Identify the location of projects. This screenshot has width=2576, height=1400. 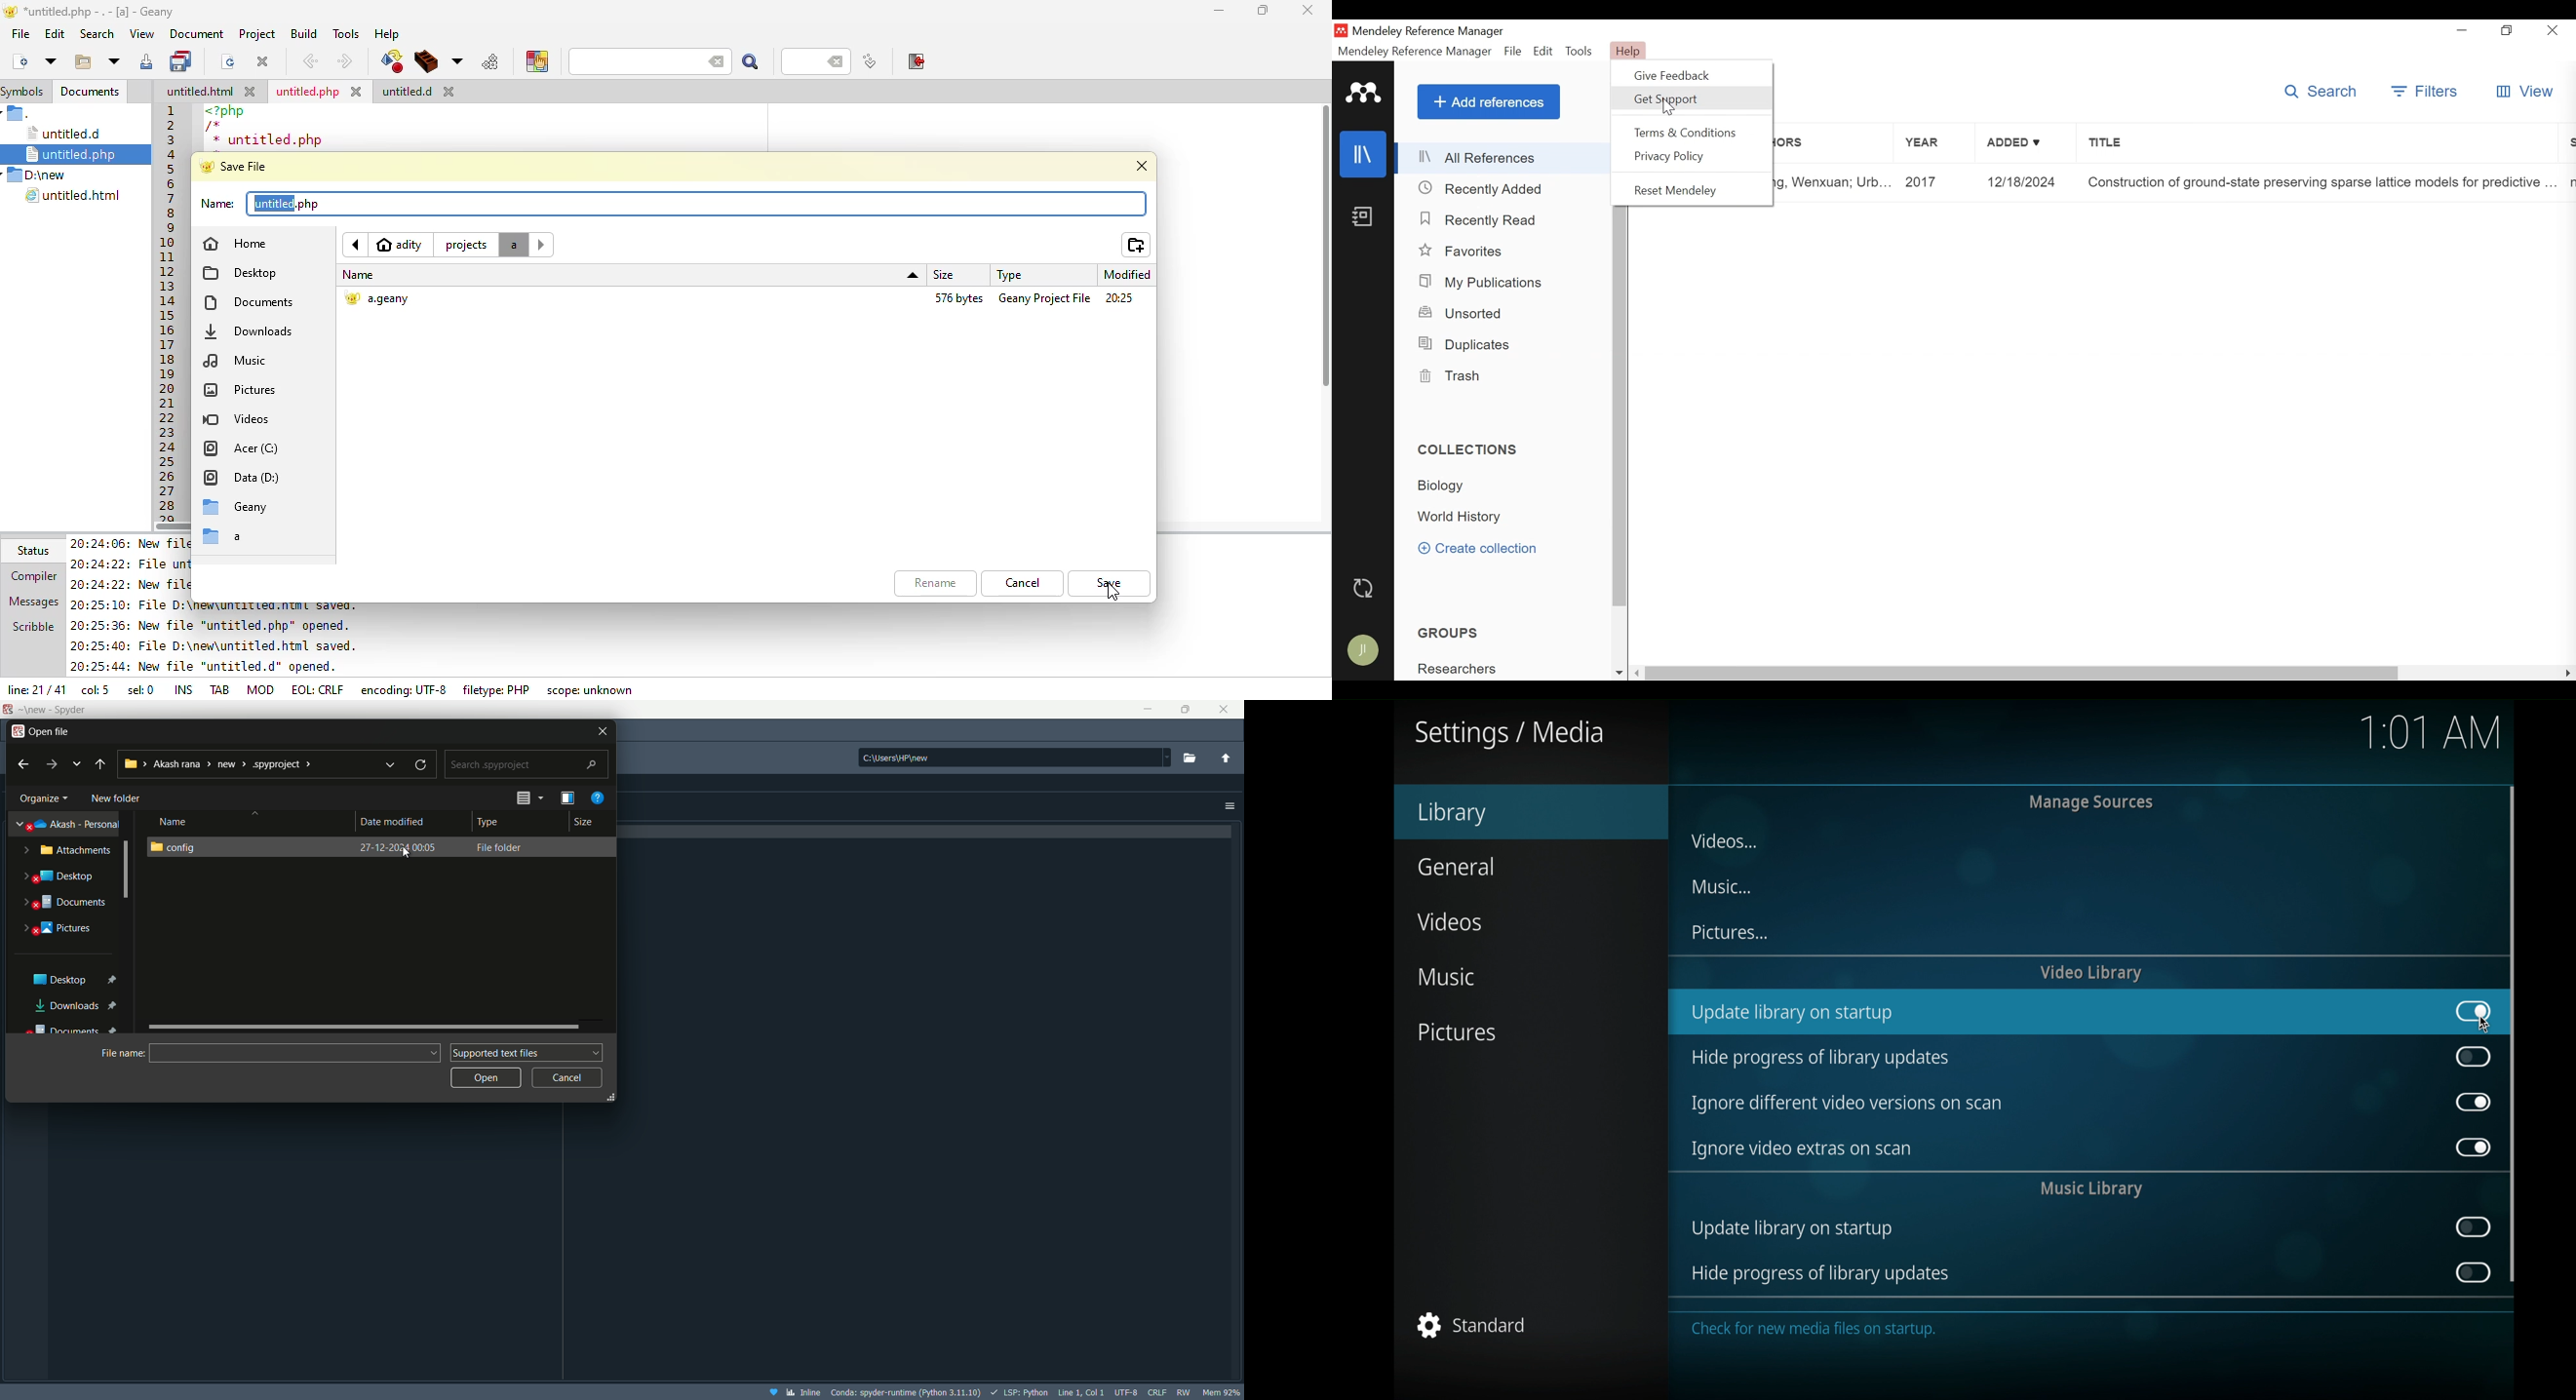
(465, 246).